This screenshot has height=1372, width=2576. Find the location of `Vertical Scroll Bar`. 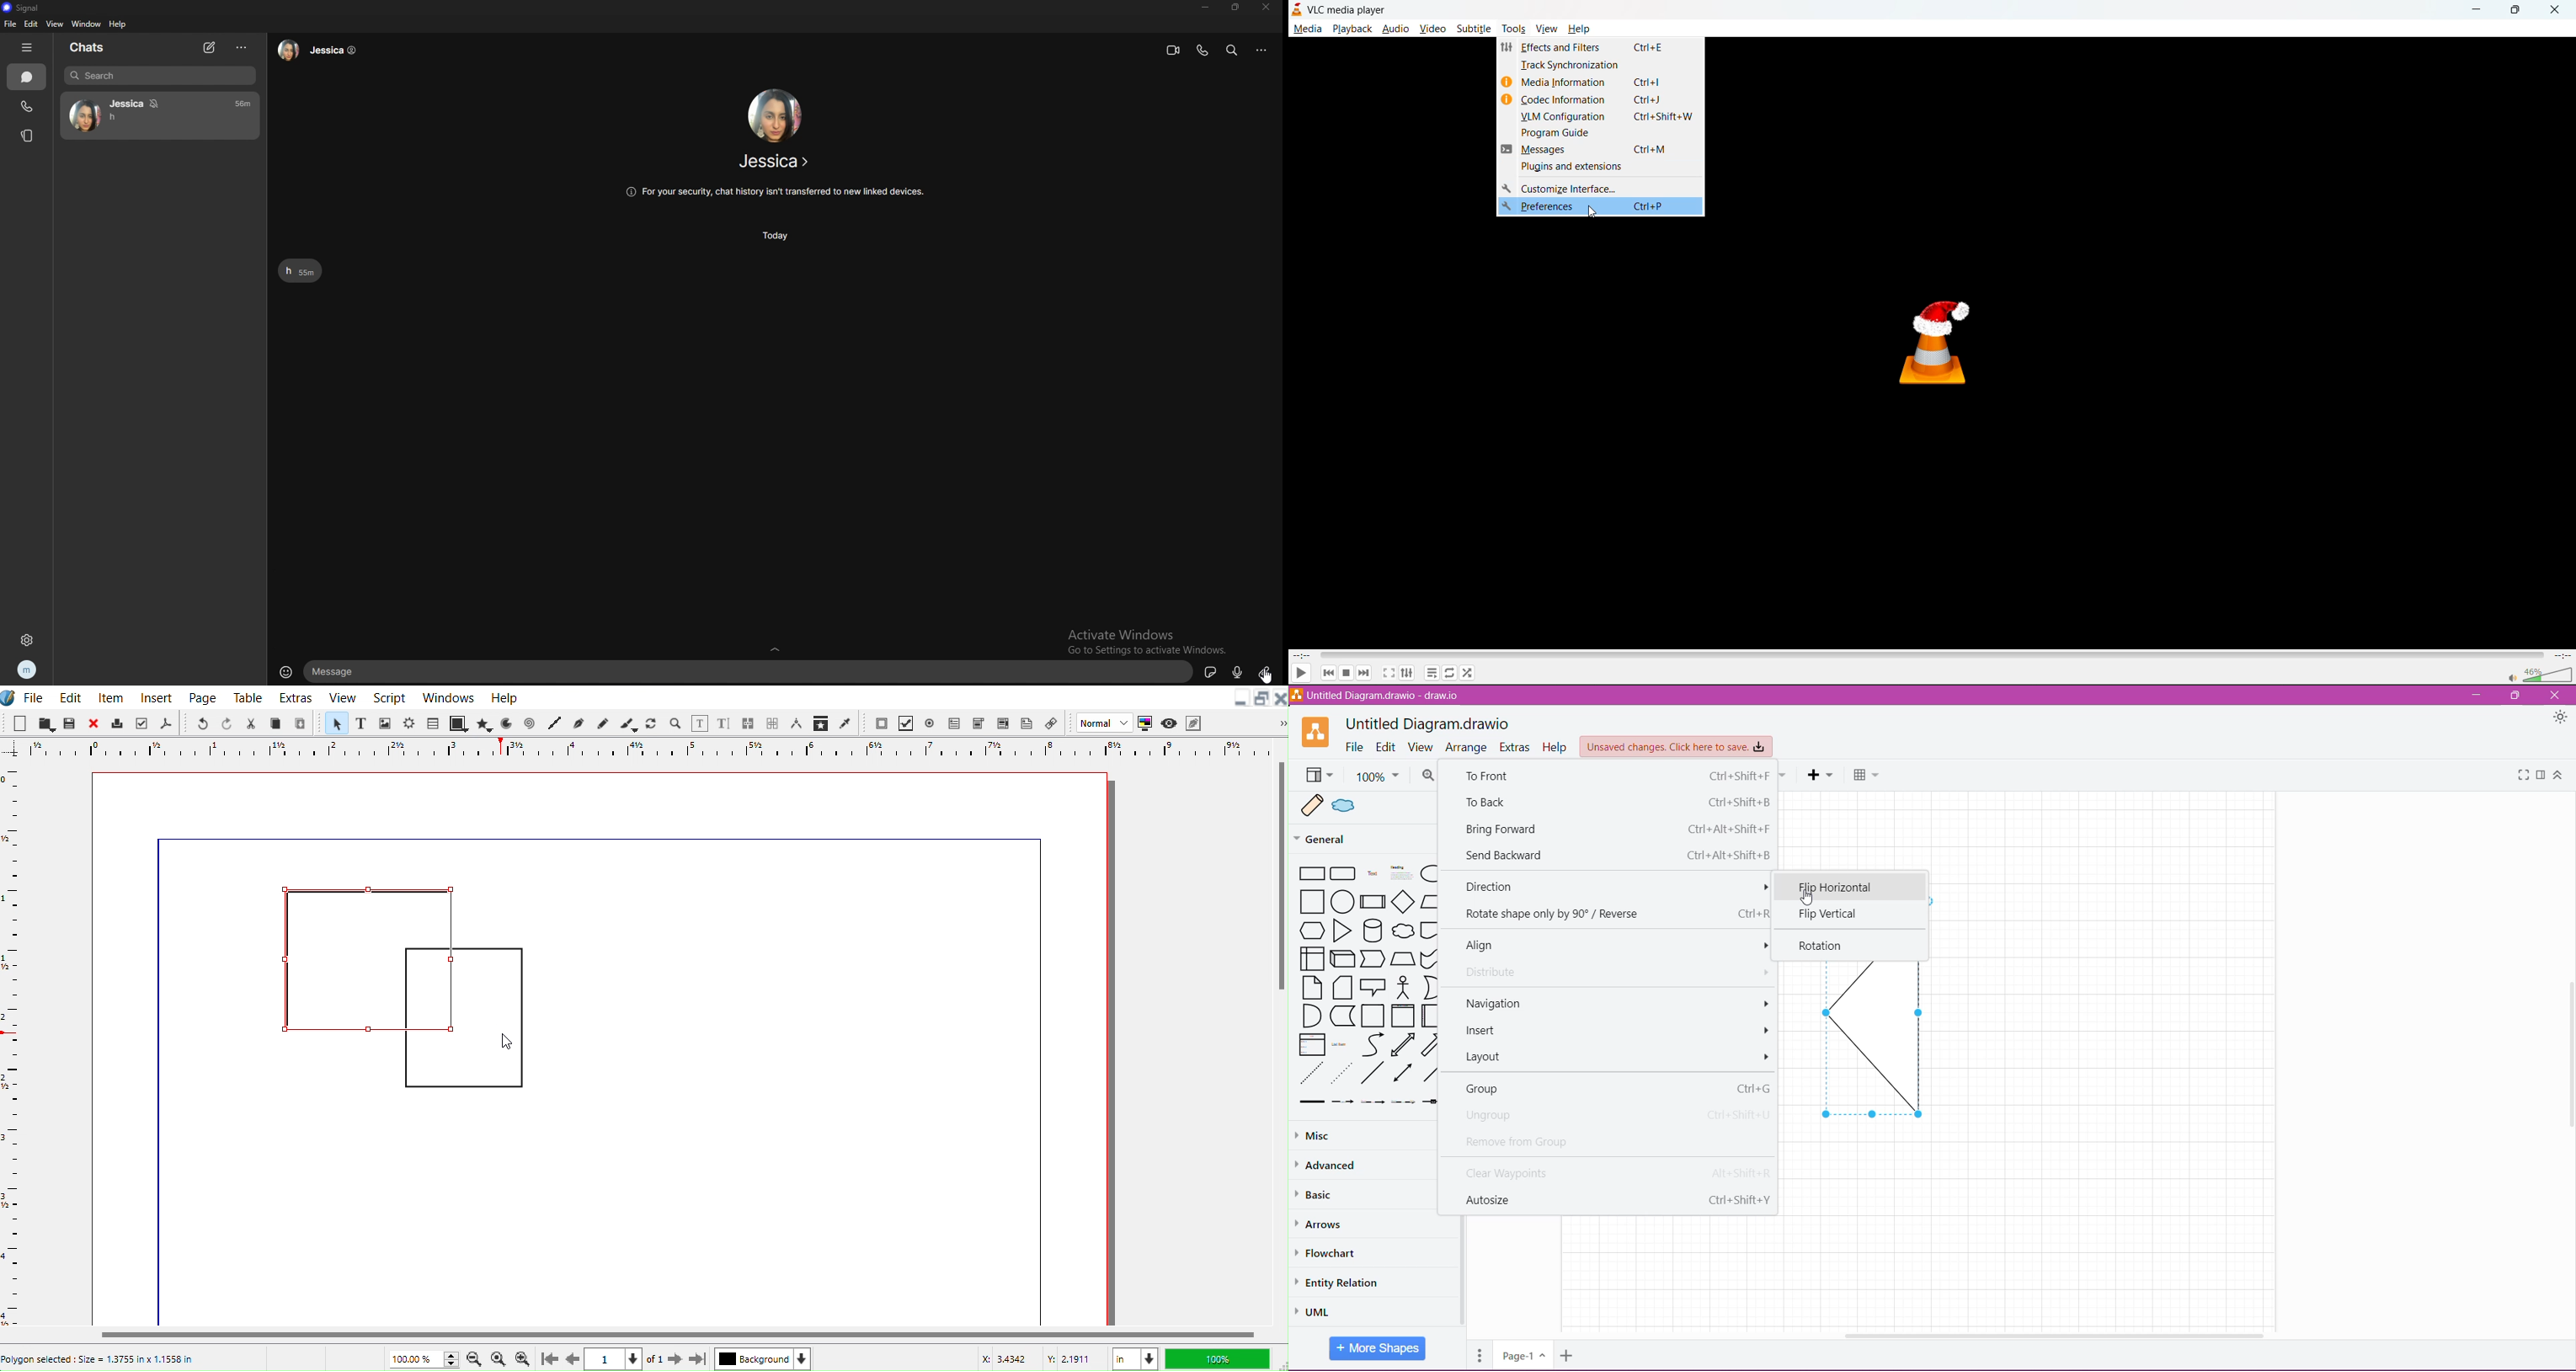

Vertical Scroll Bar is located at coordinates (2568, 1040).